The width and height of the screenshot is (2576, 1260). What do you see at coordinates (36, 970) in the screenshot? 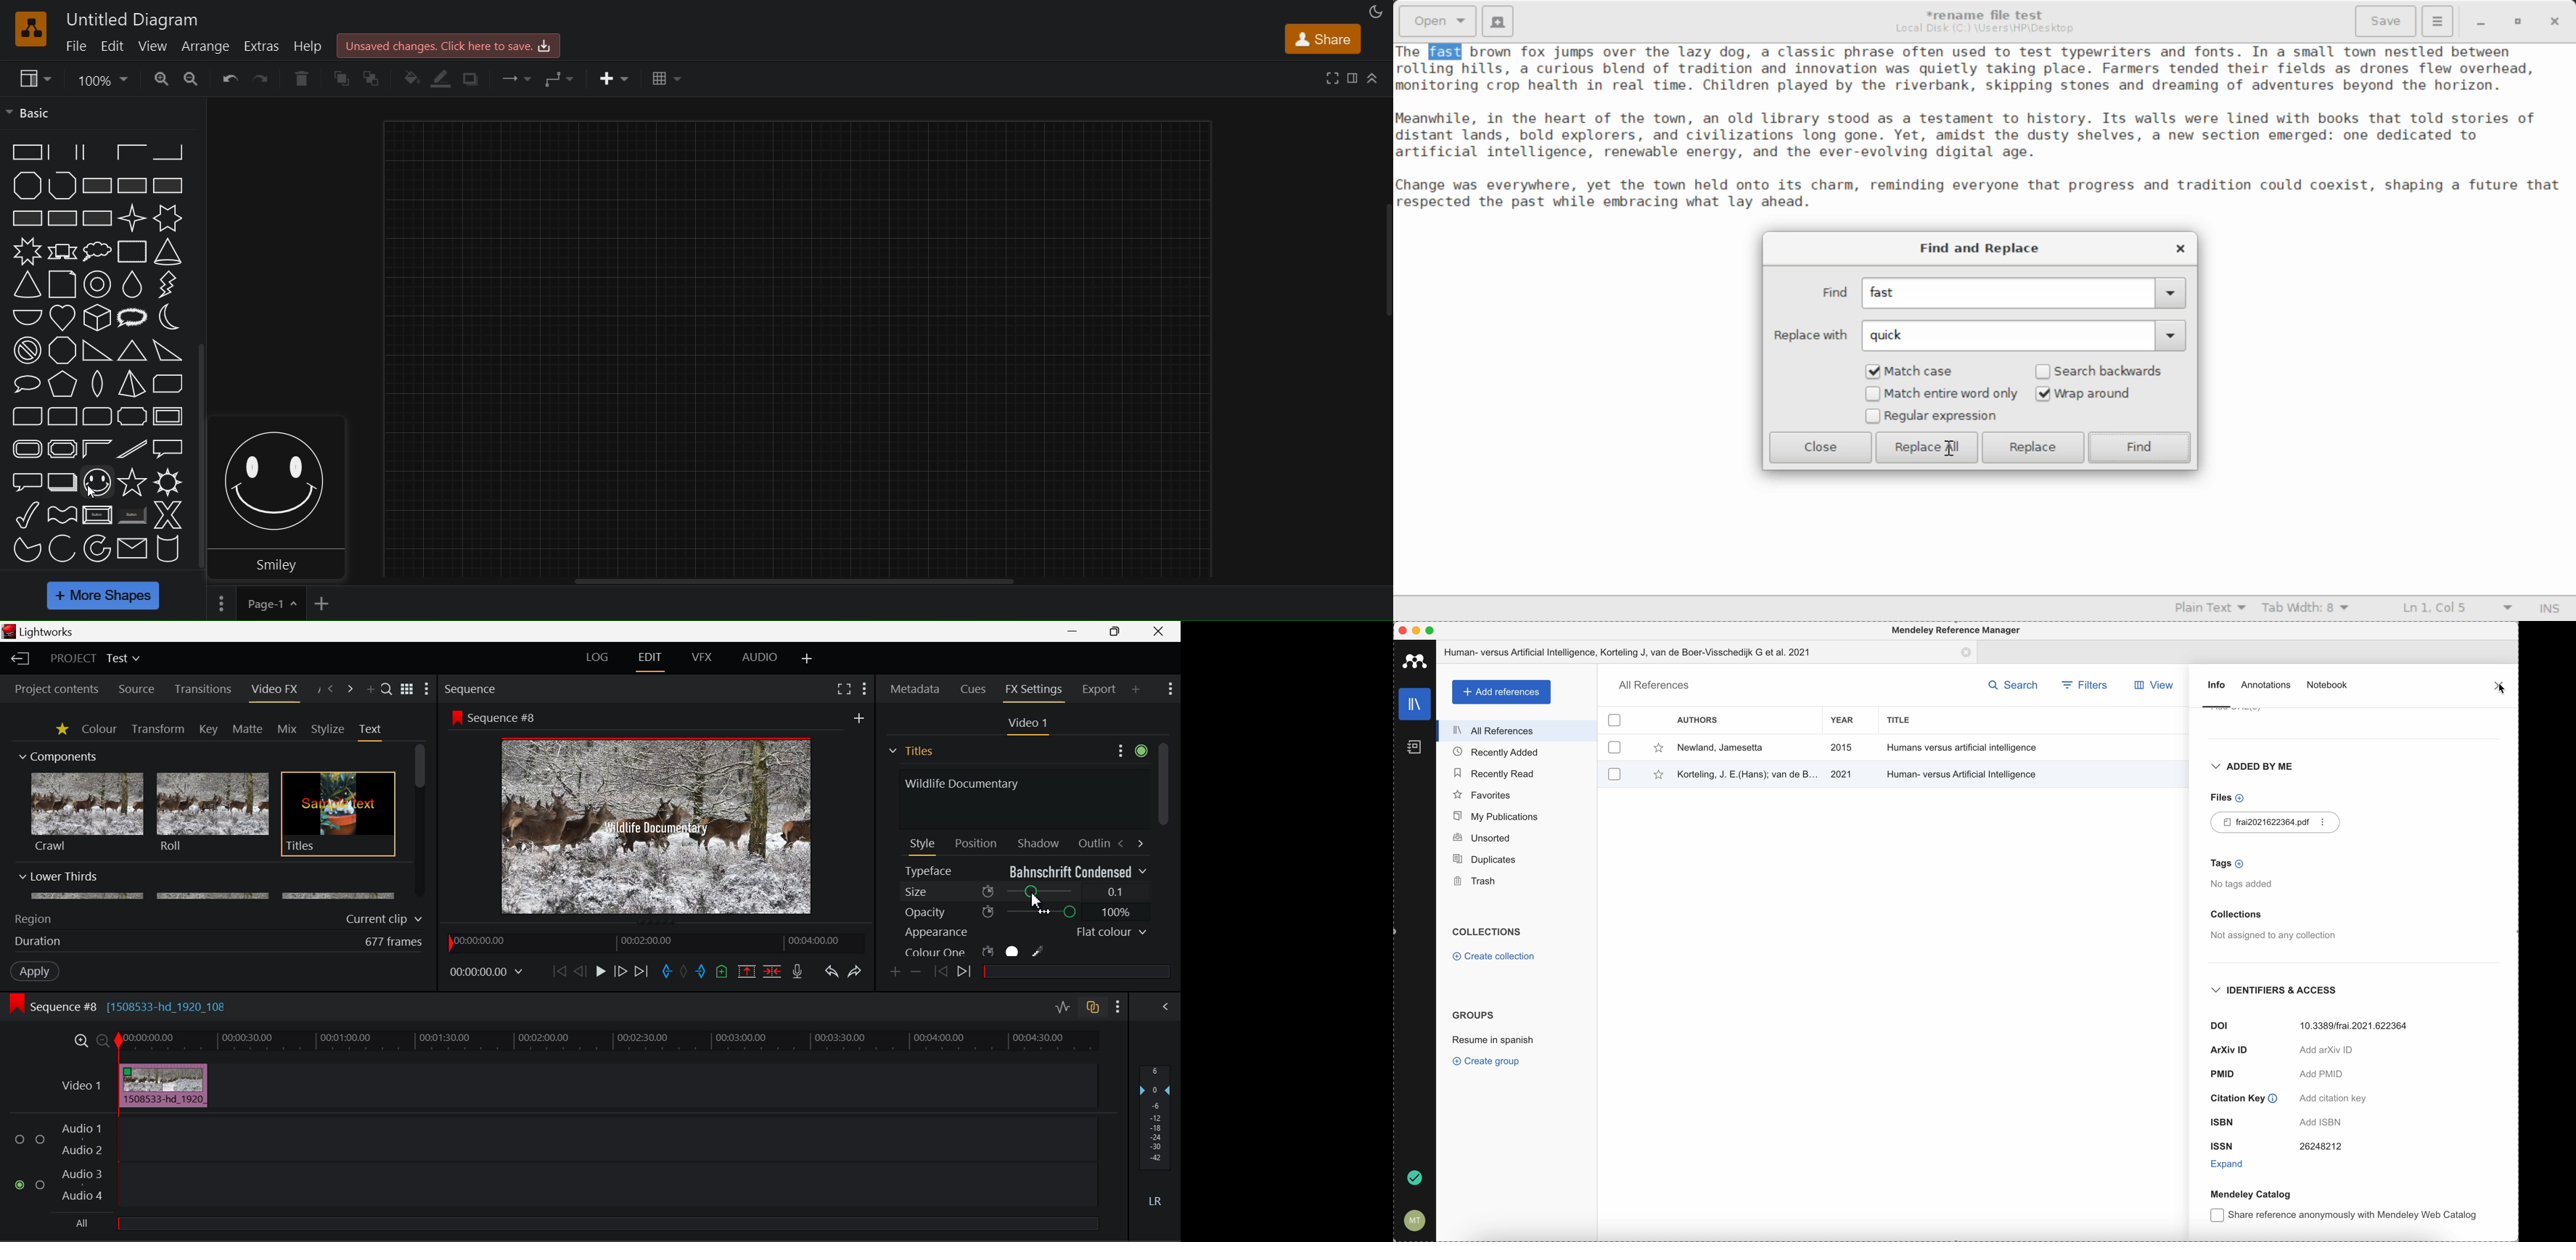
I see `Apply` at bounding box center [36, 970].